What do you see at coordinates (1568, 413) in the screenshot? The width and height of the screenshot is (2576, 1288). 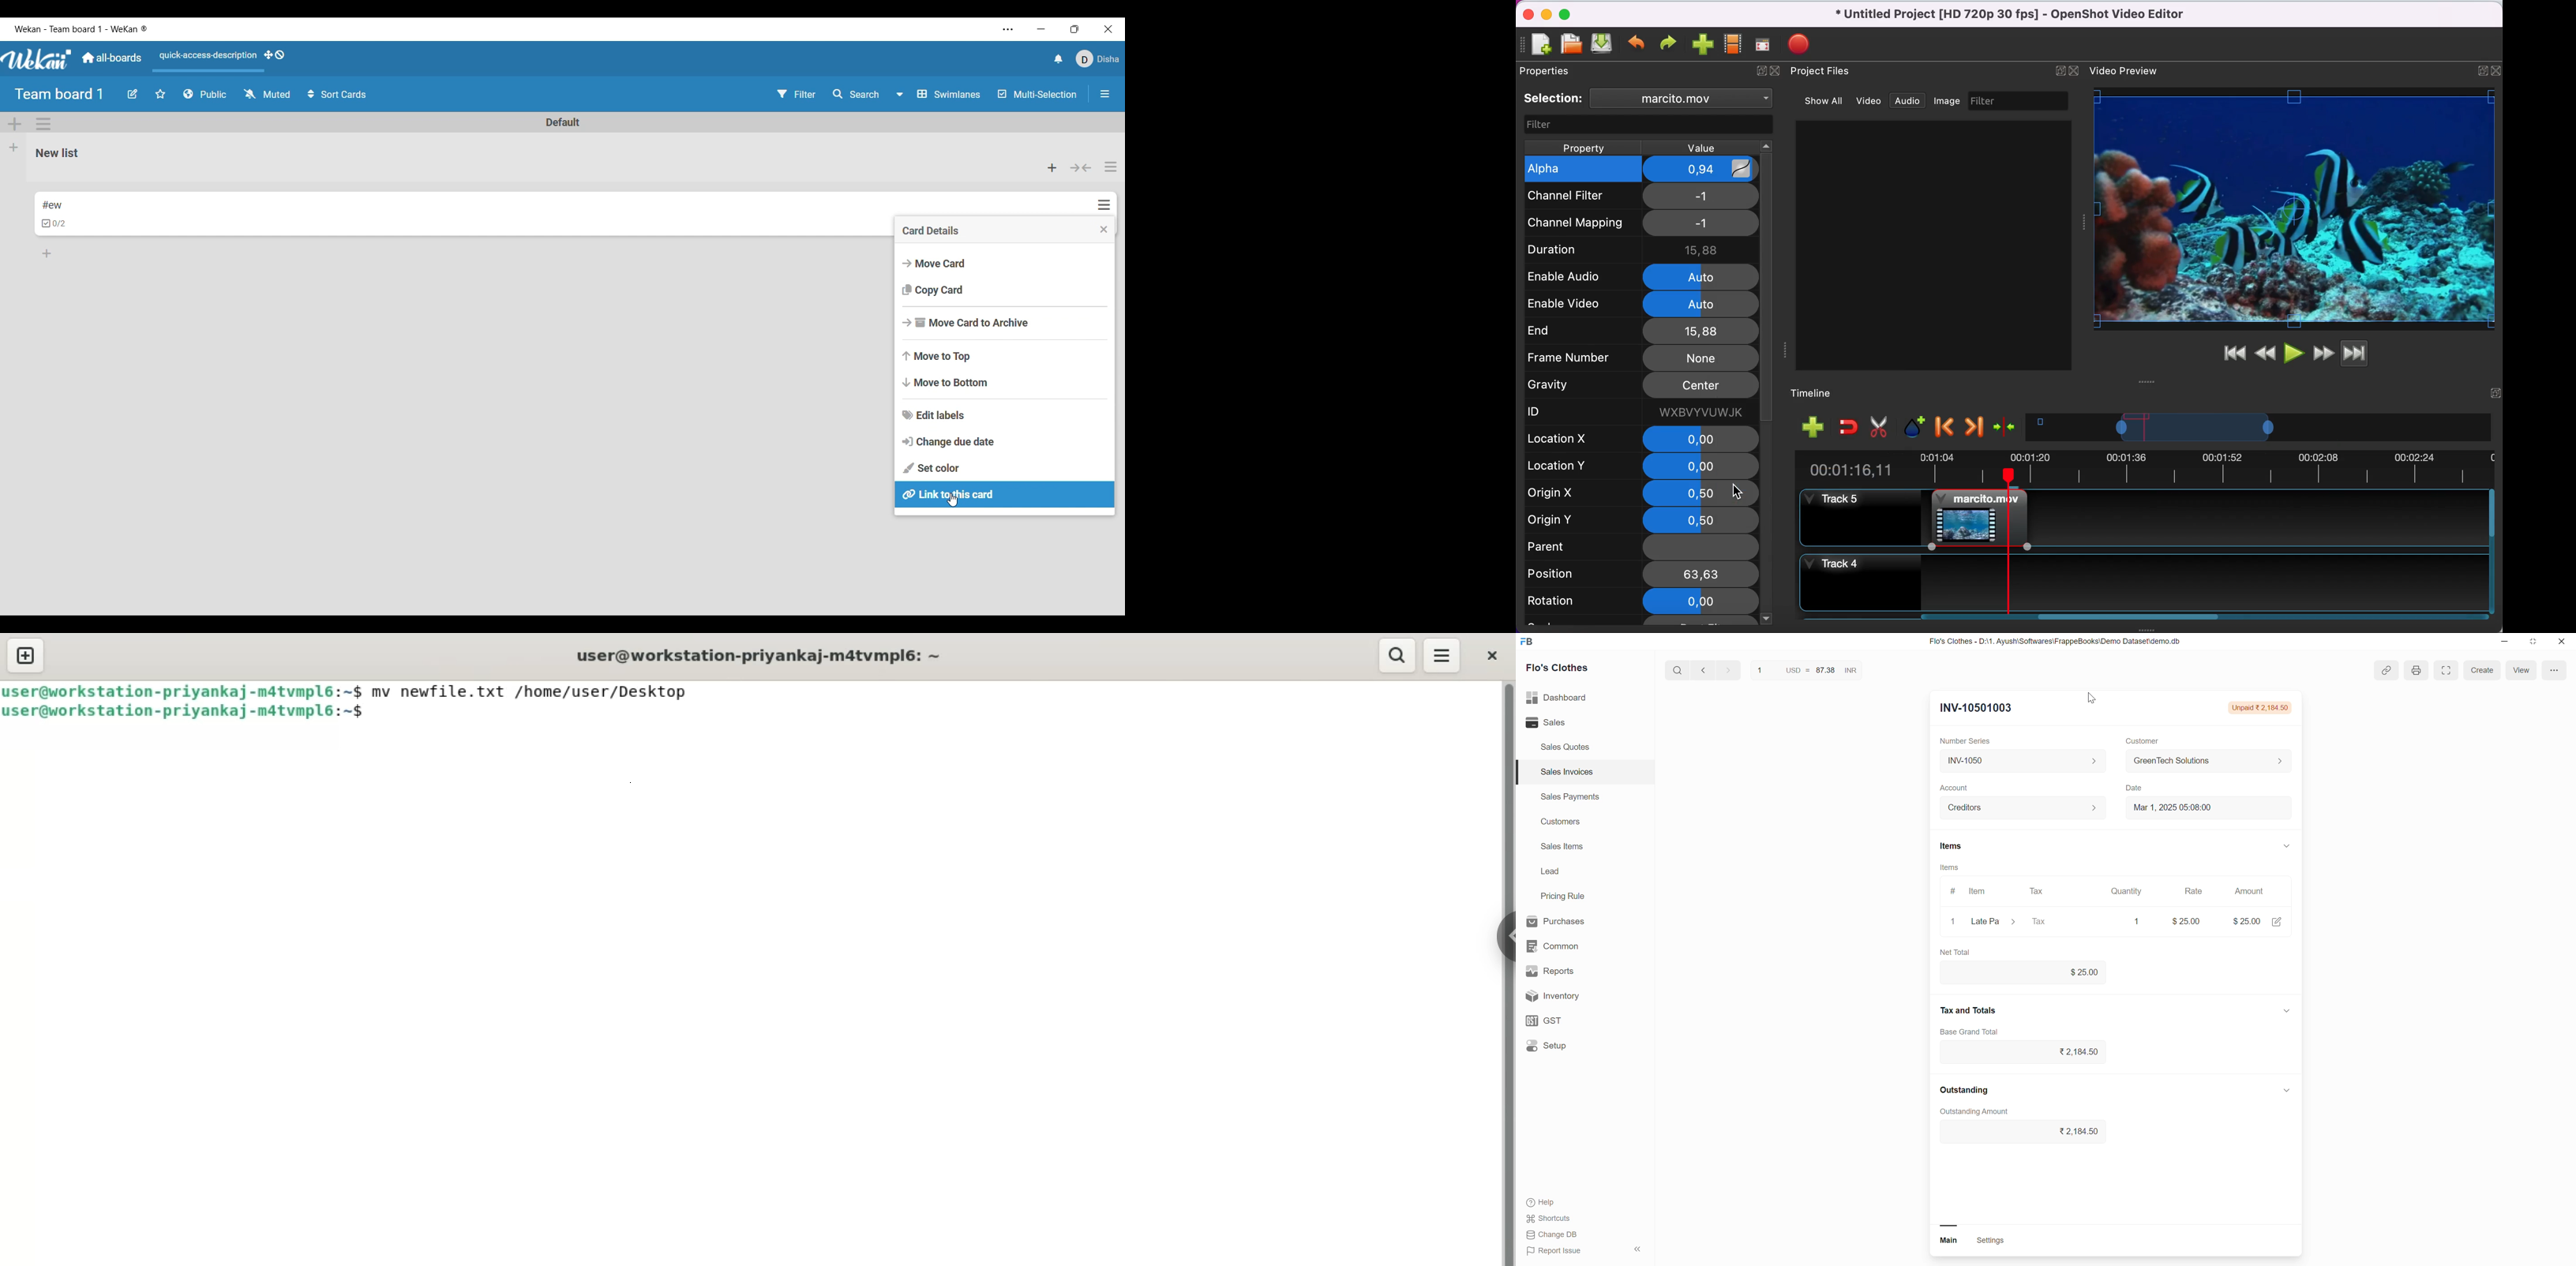 I see `ID` at bounding box center [1568, 413].